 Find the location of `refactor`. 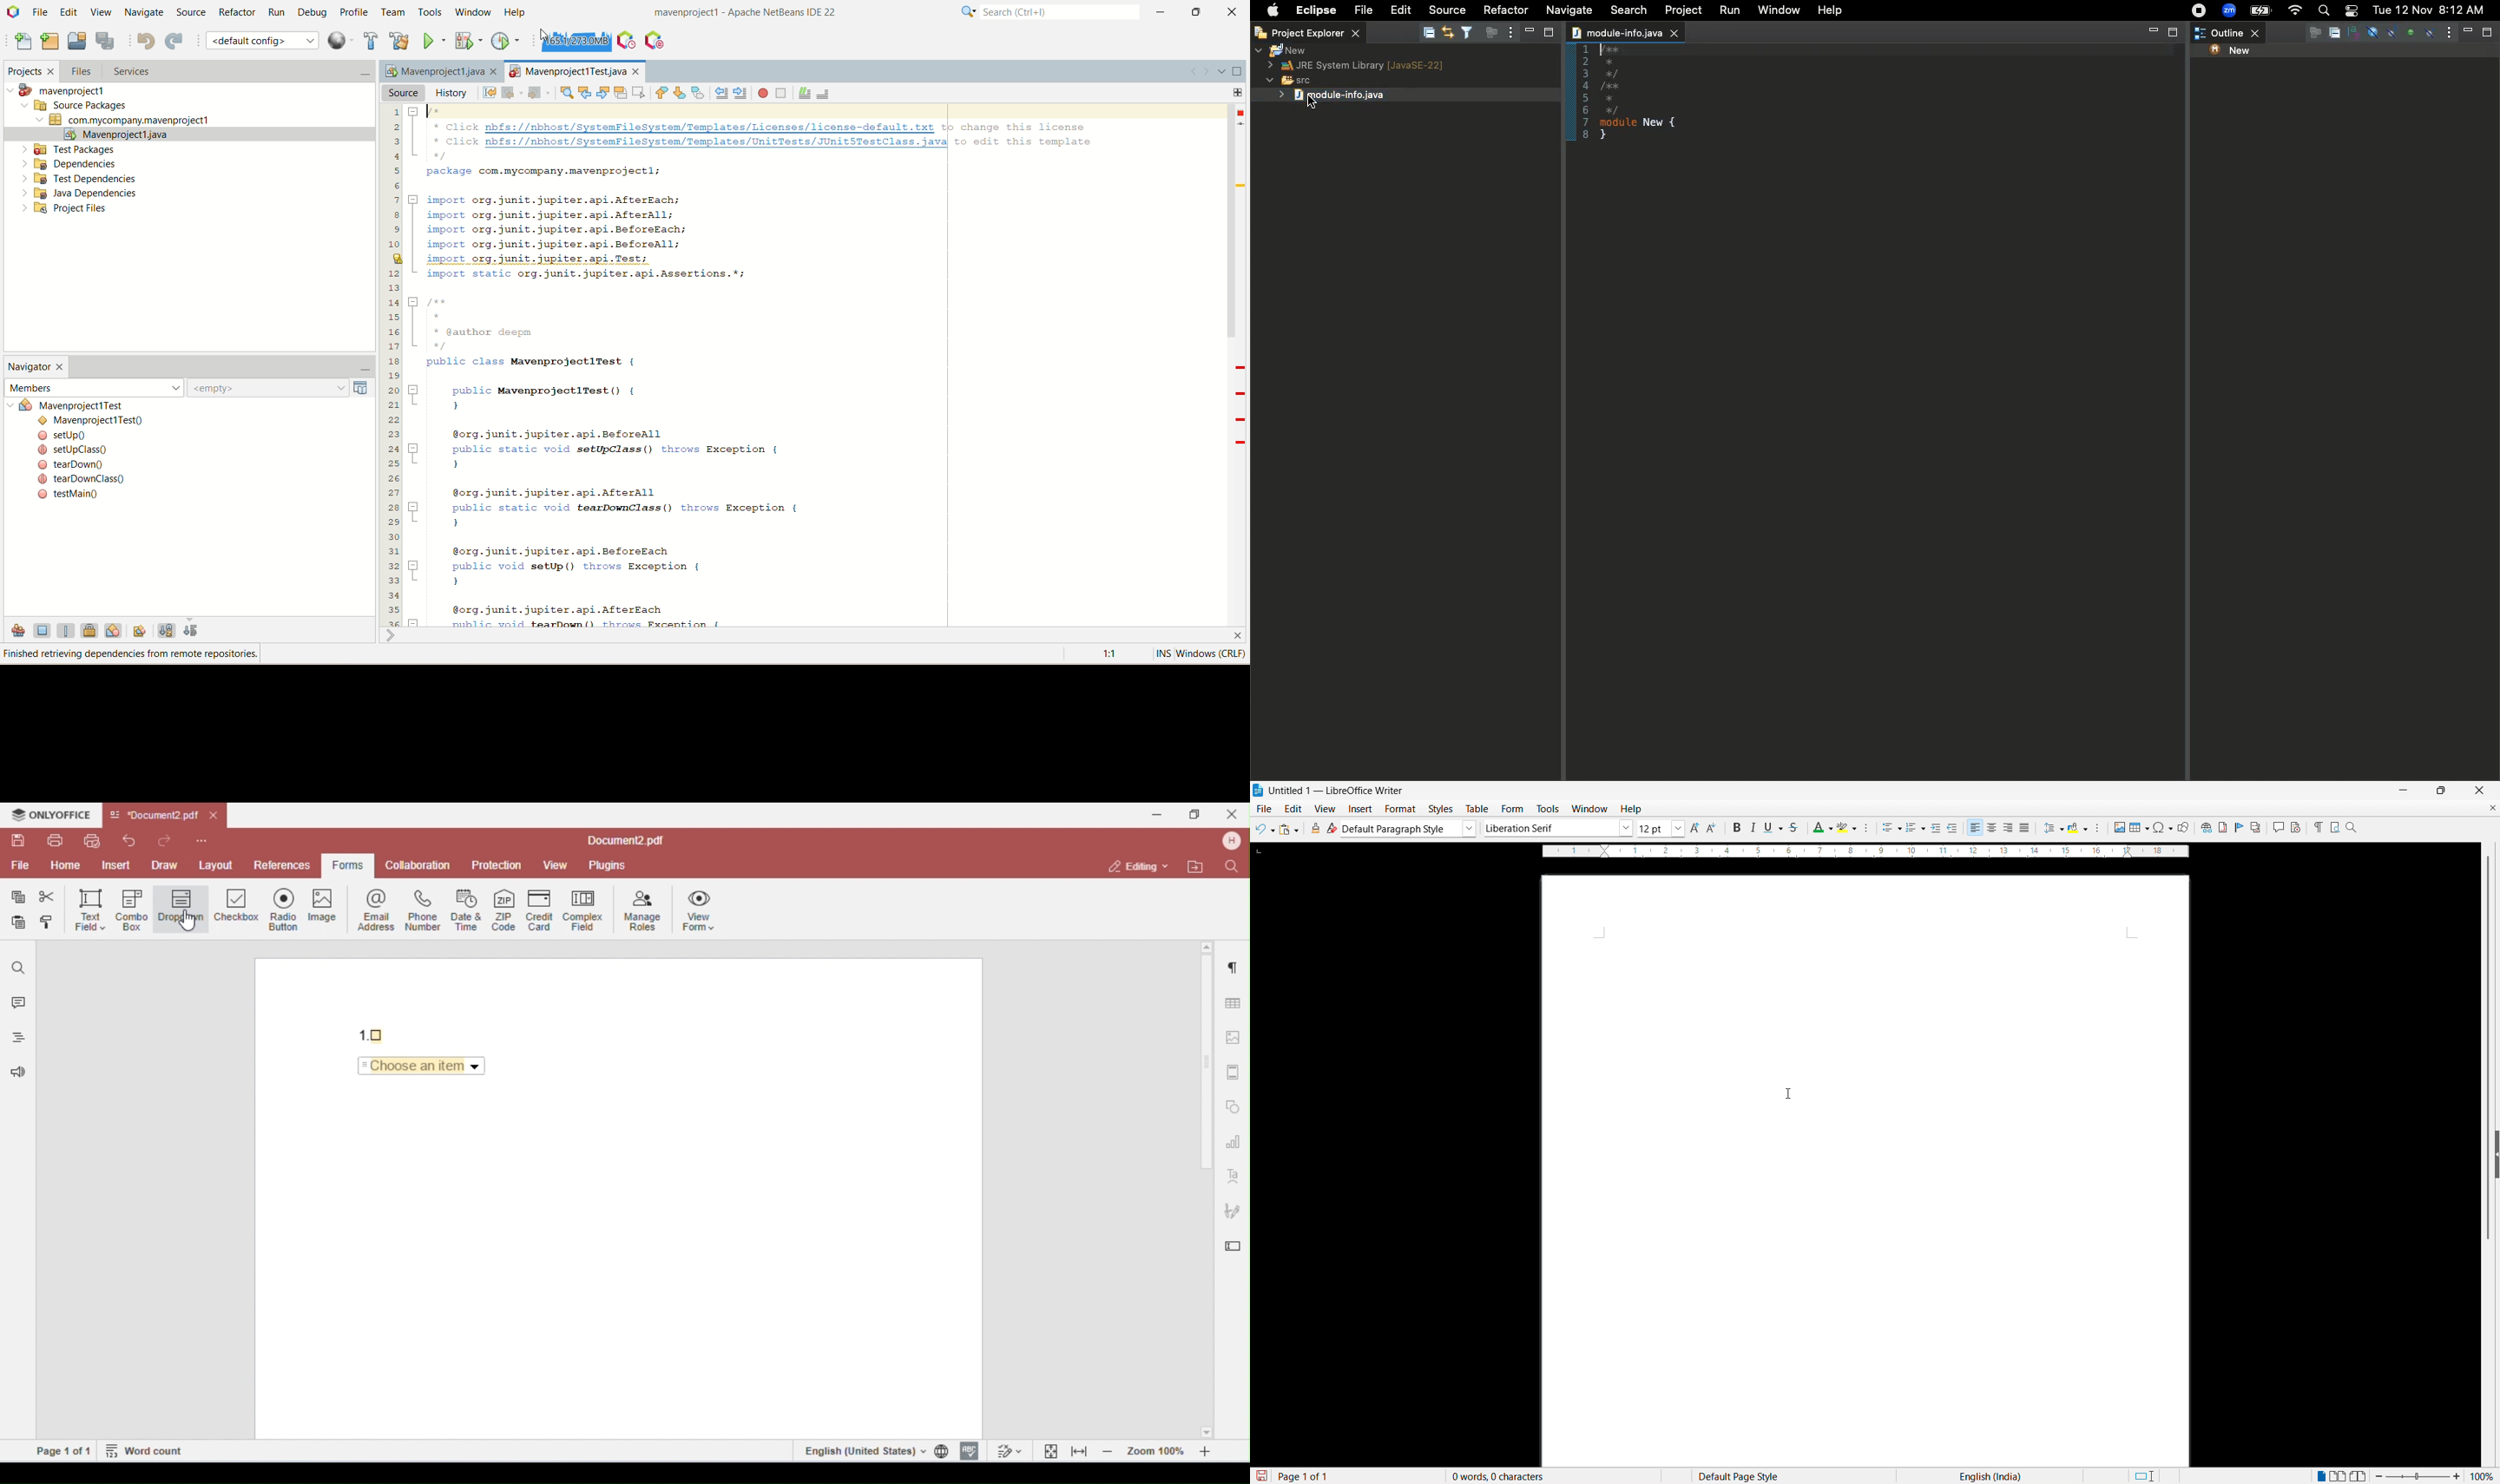

refactor is located at coordinates (237, 12).